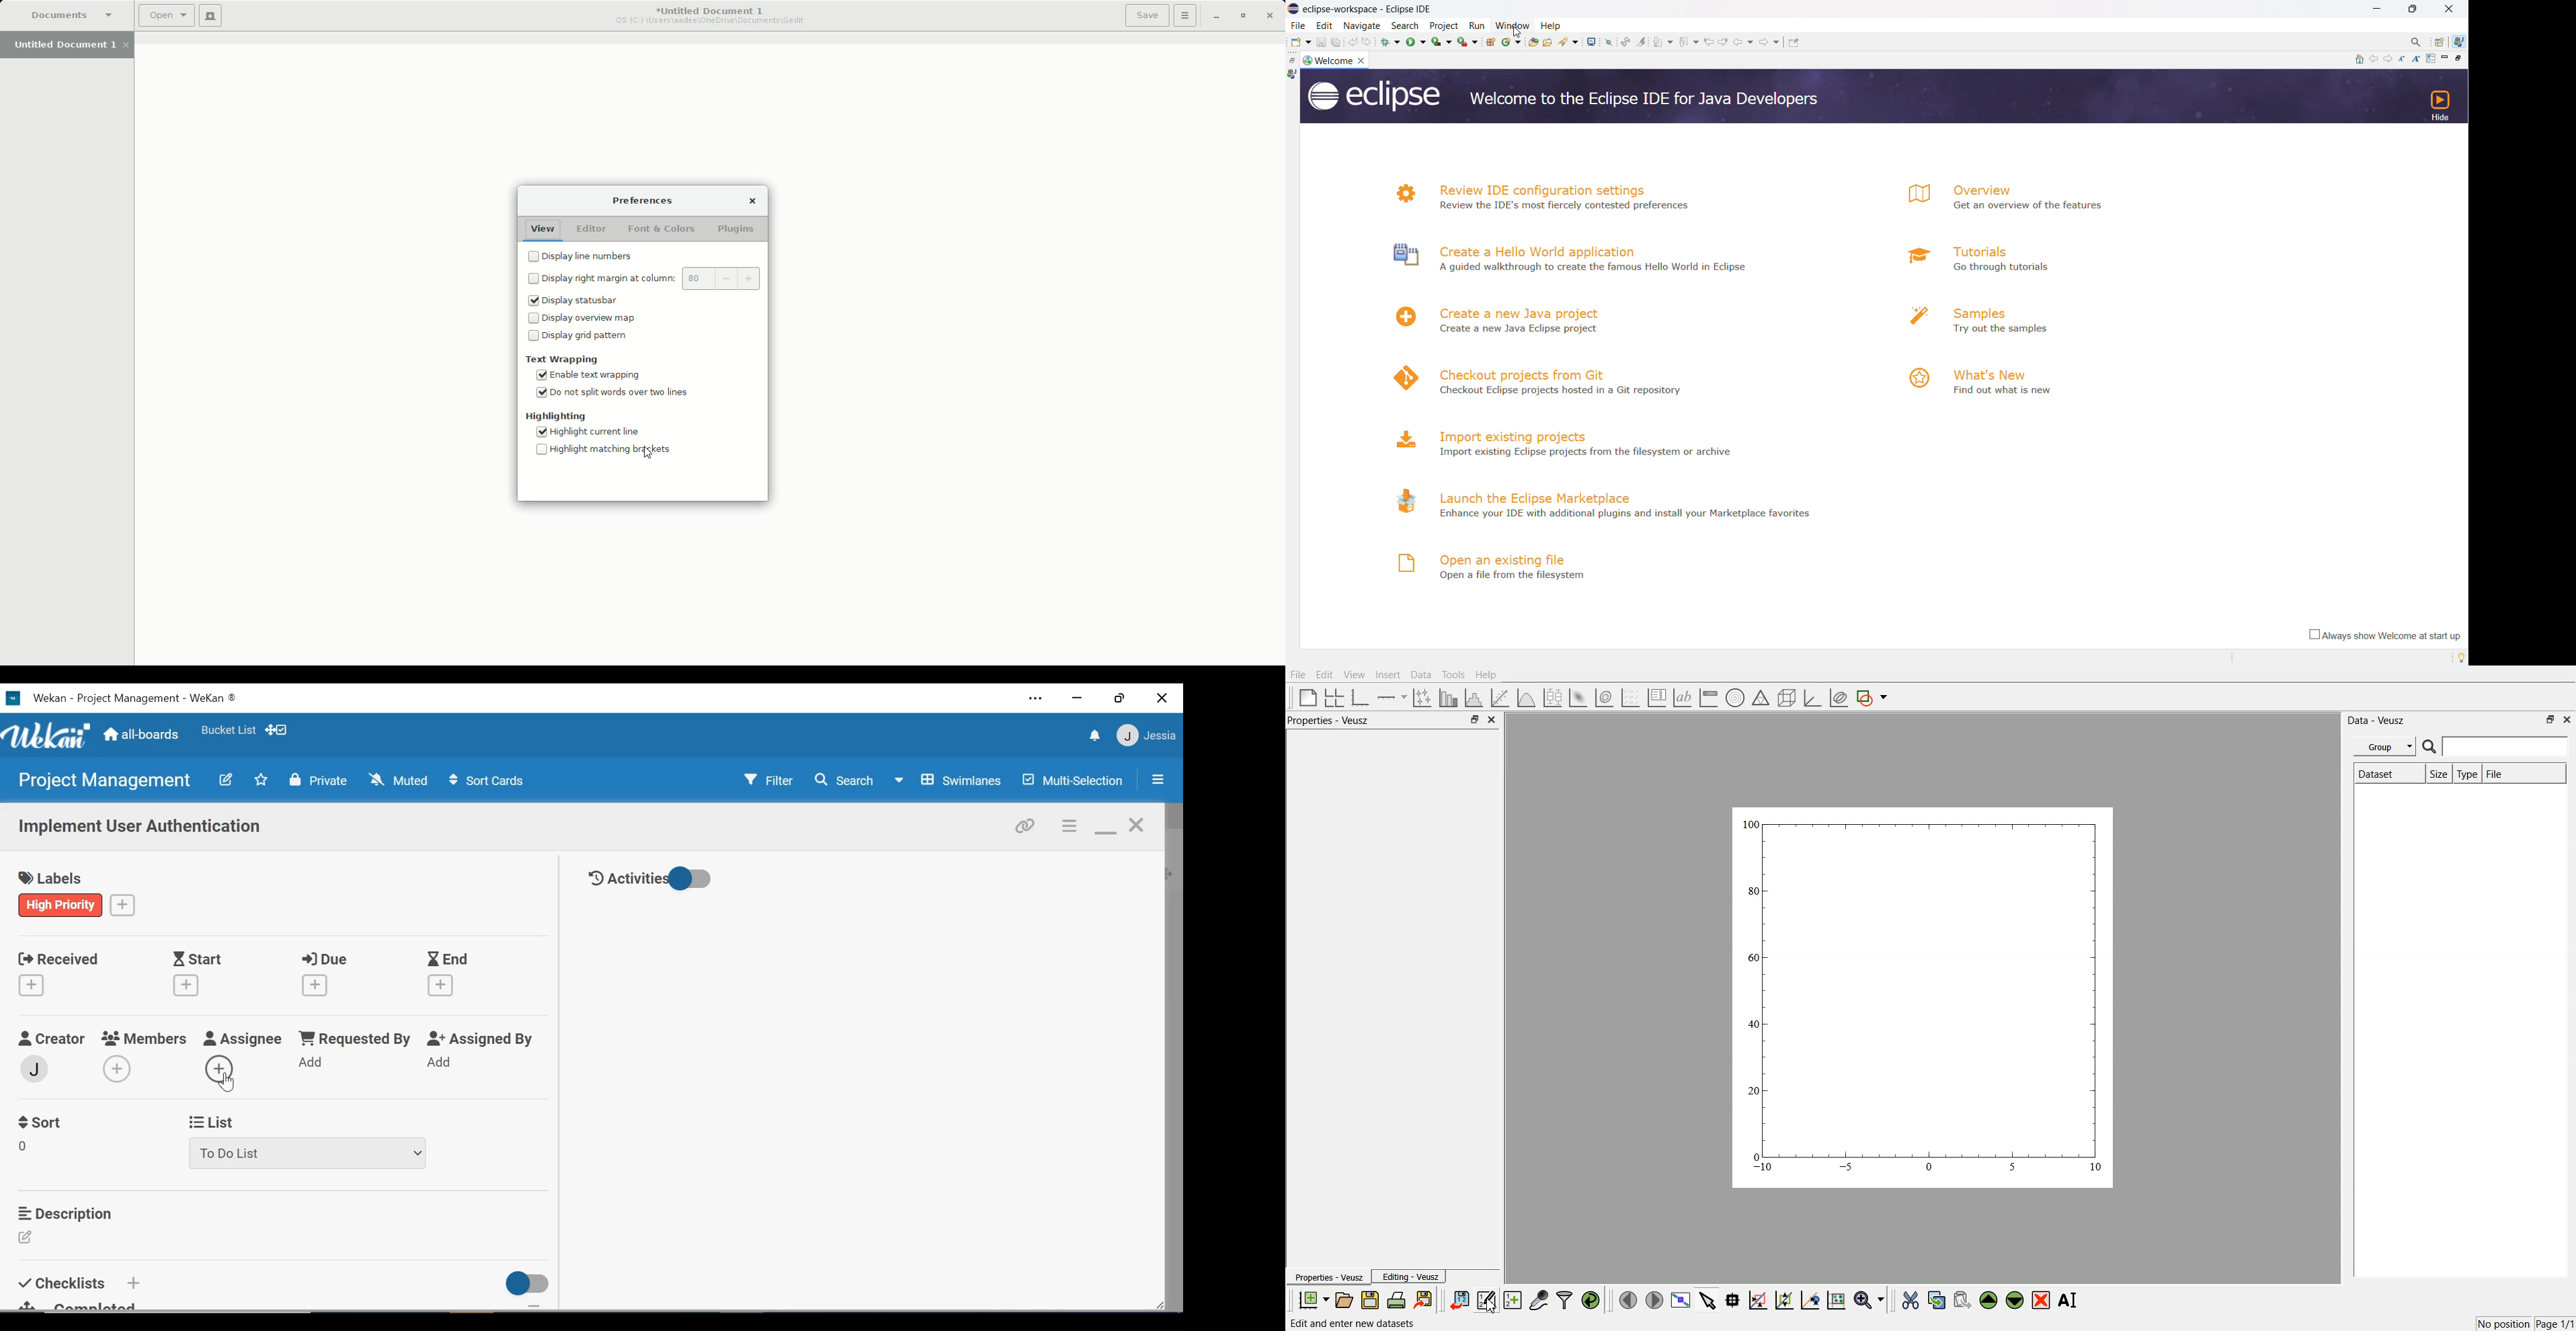 The image size is (2576, 1344). I want to click on End Date, so click(450, 960).